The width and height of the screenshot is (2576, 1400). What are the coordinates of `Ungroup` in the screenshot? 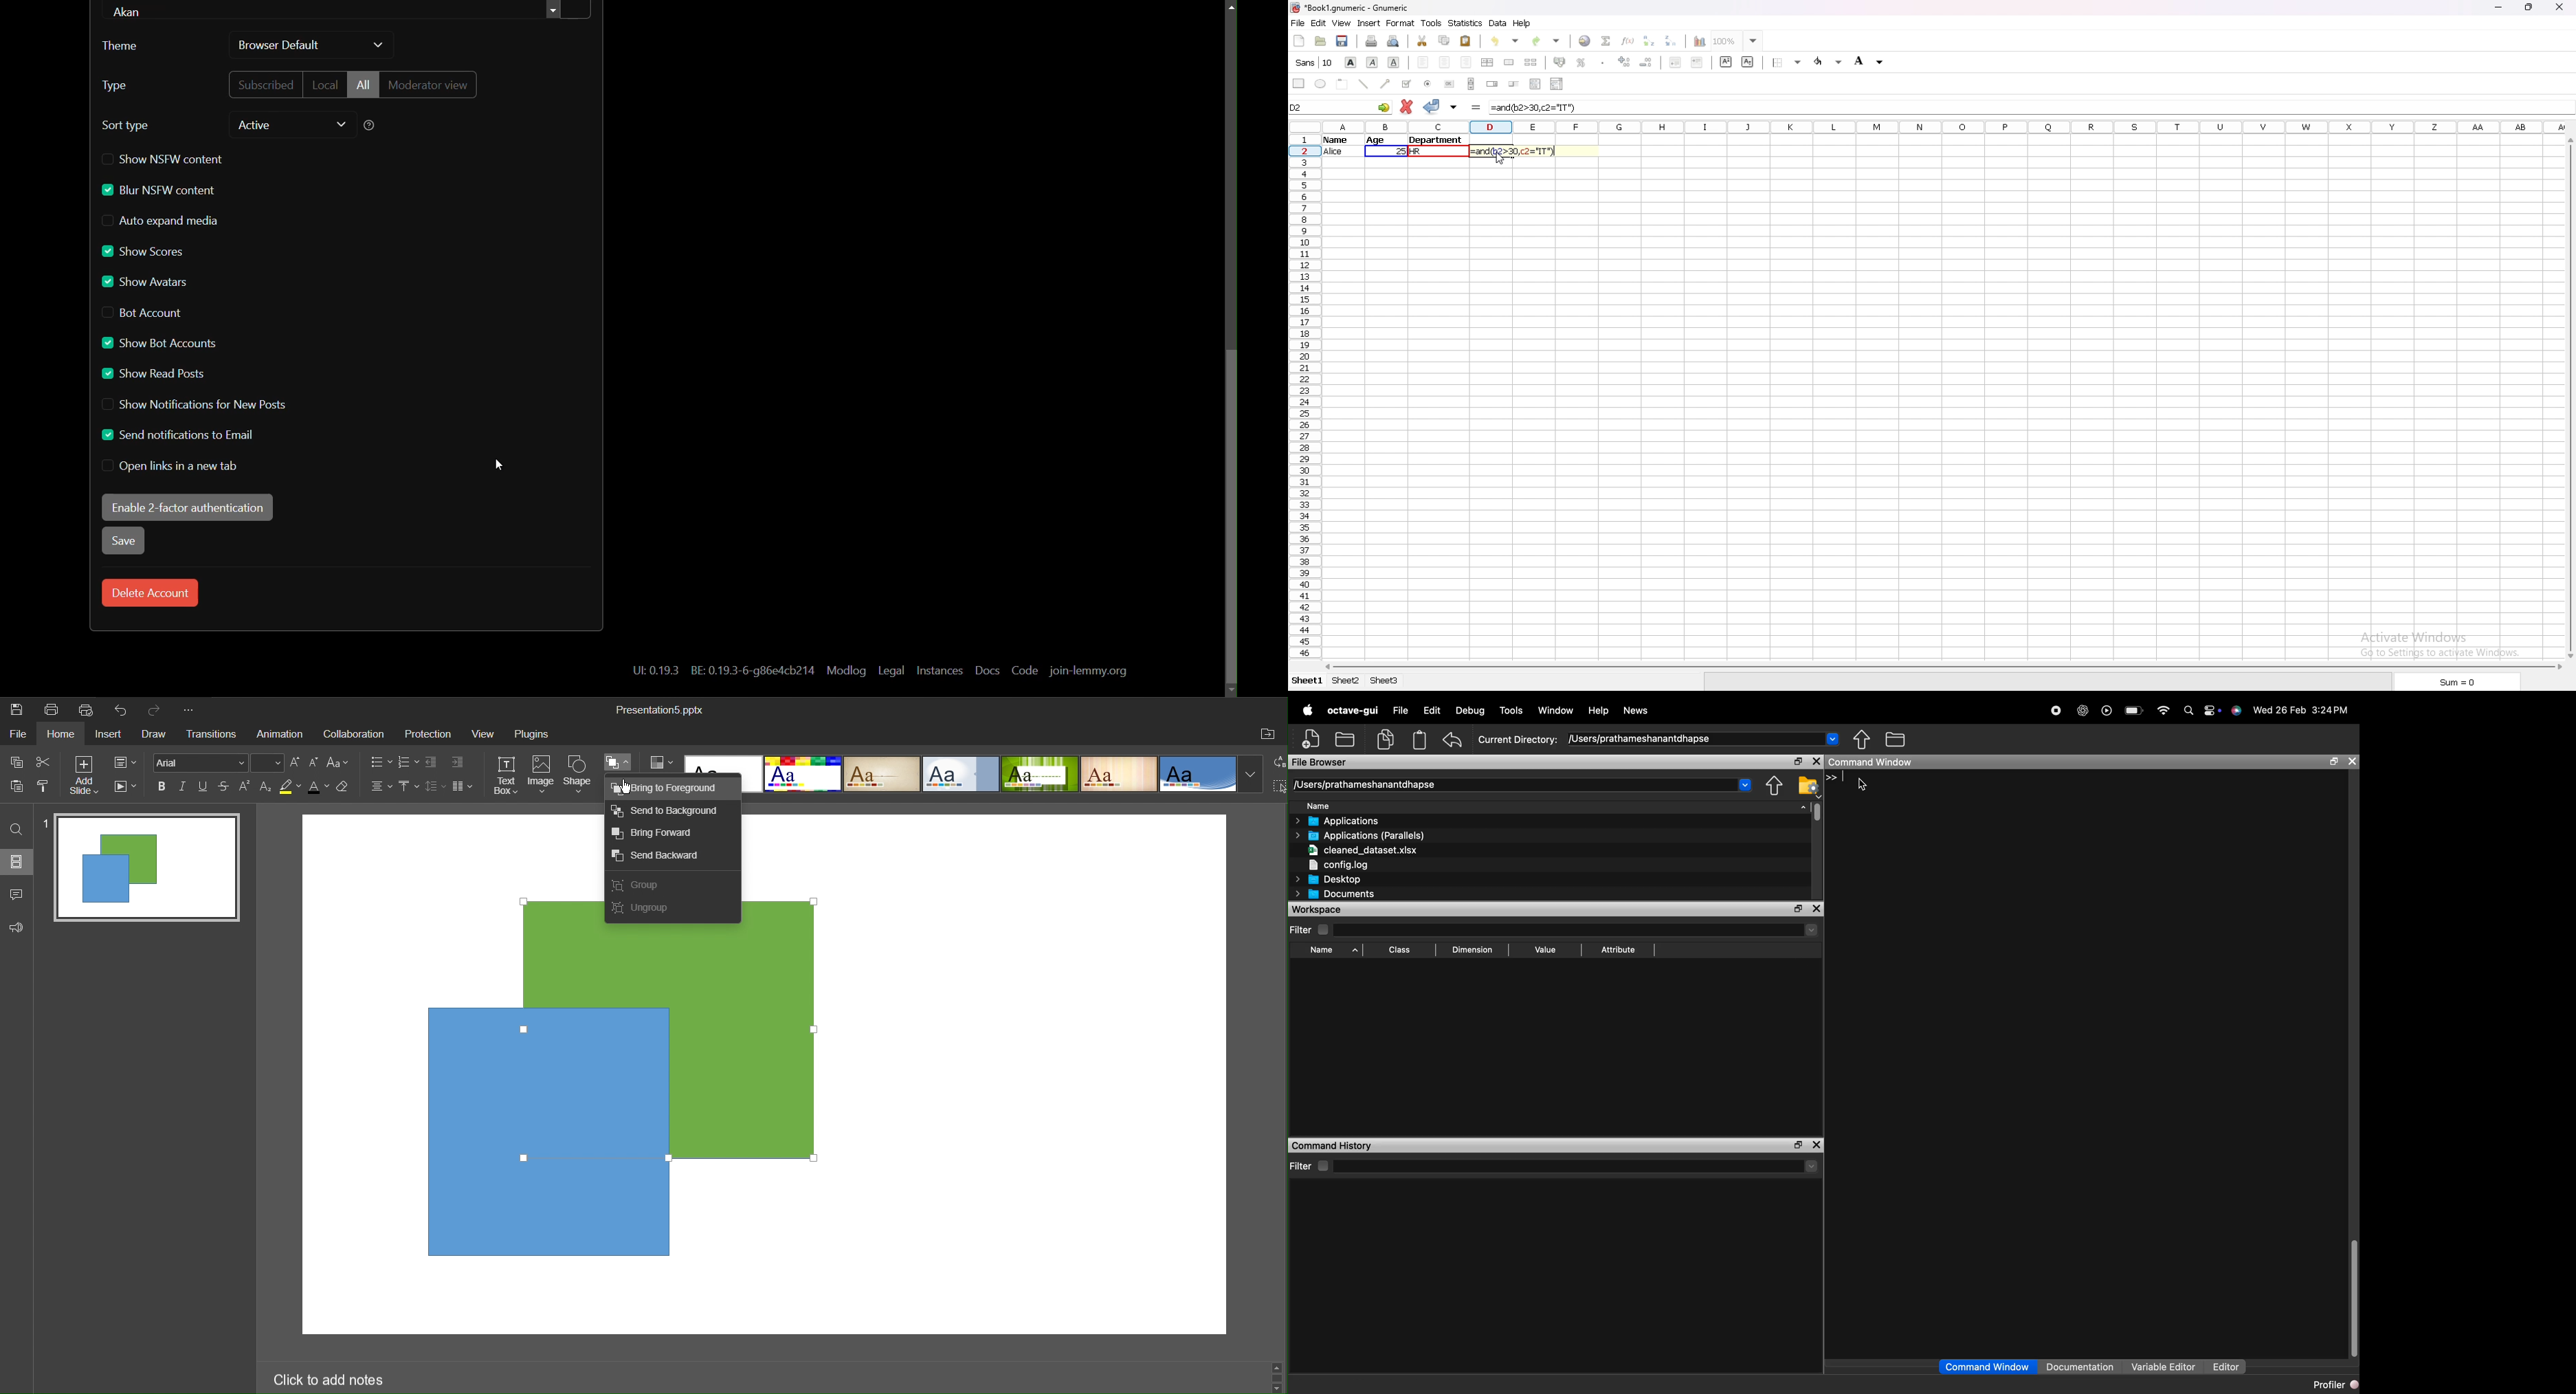 It's located at (644, 913).